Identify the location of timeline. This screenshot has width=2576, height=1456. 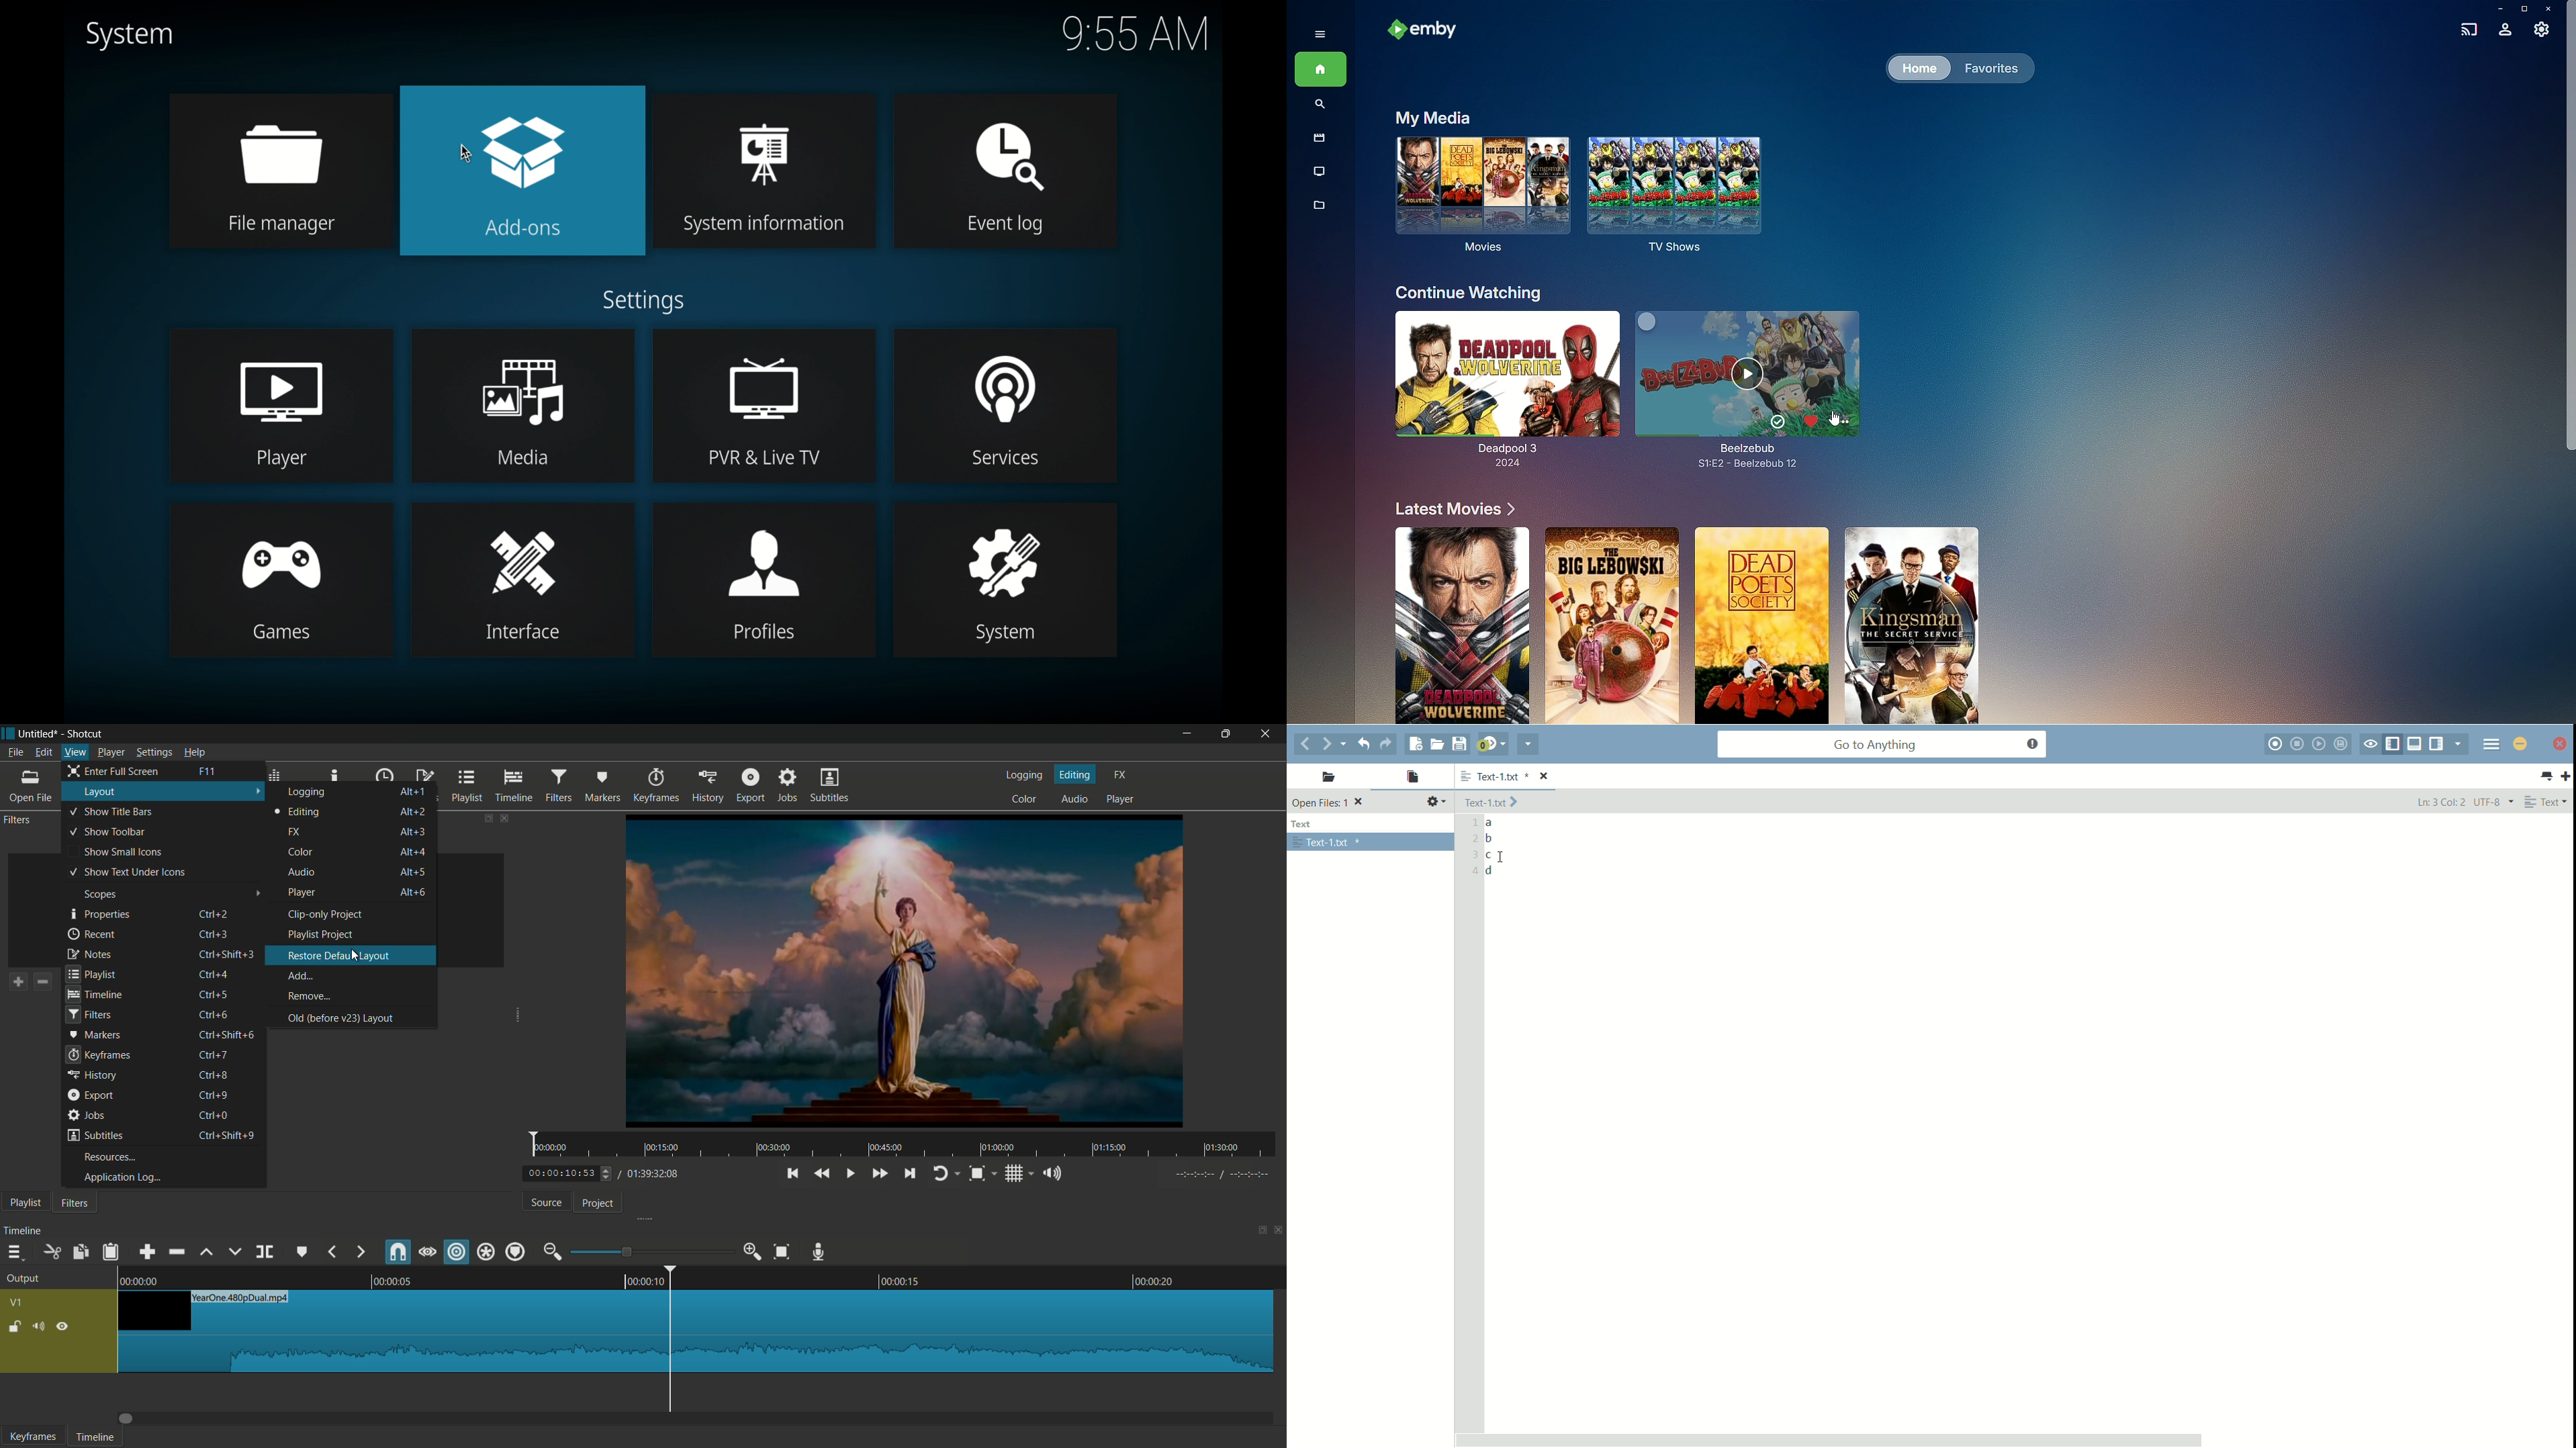
(95, 1437).